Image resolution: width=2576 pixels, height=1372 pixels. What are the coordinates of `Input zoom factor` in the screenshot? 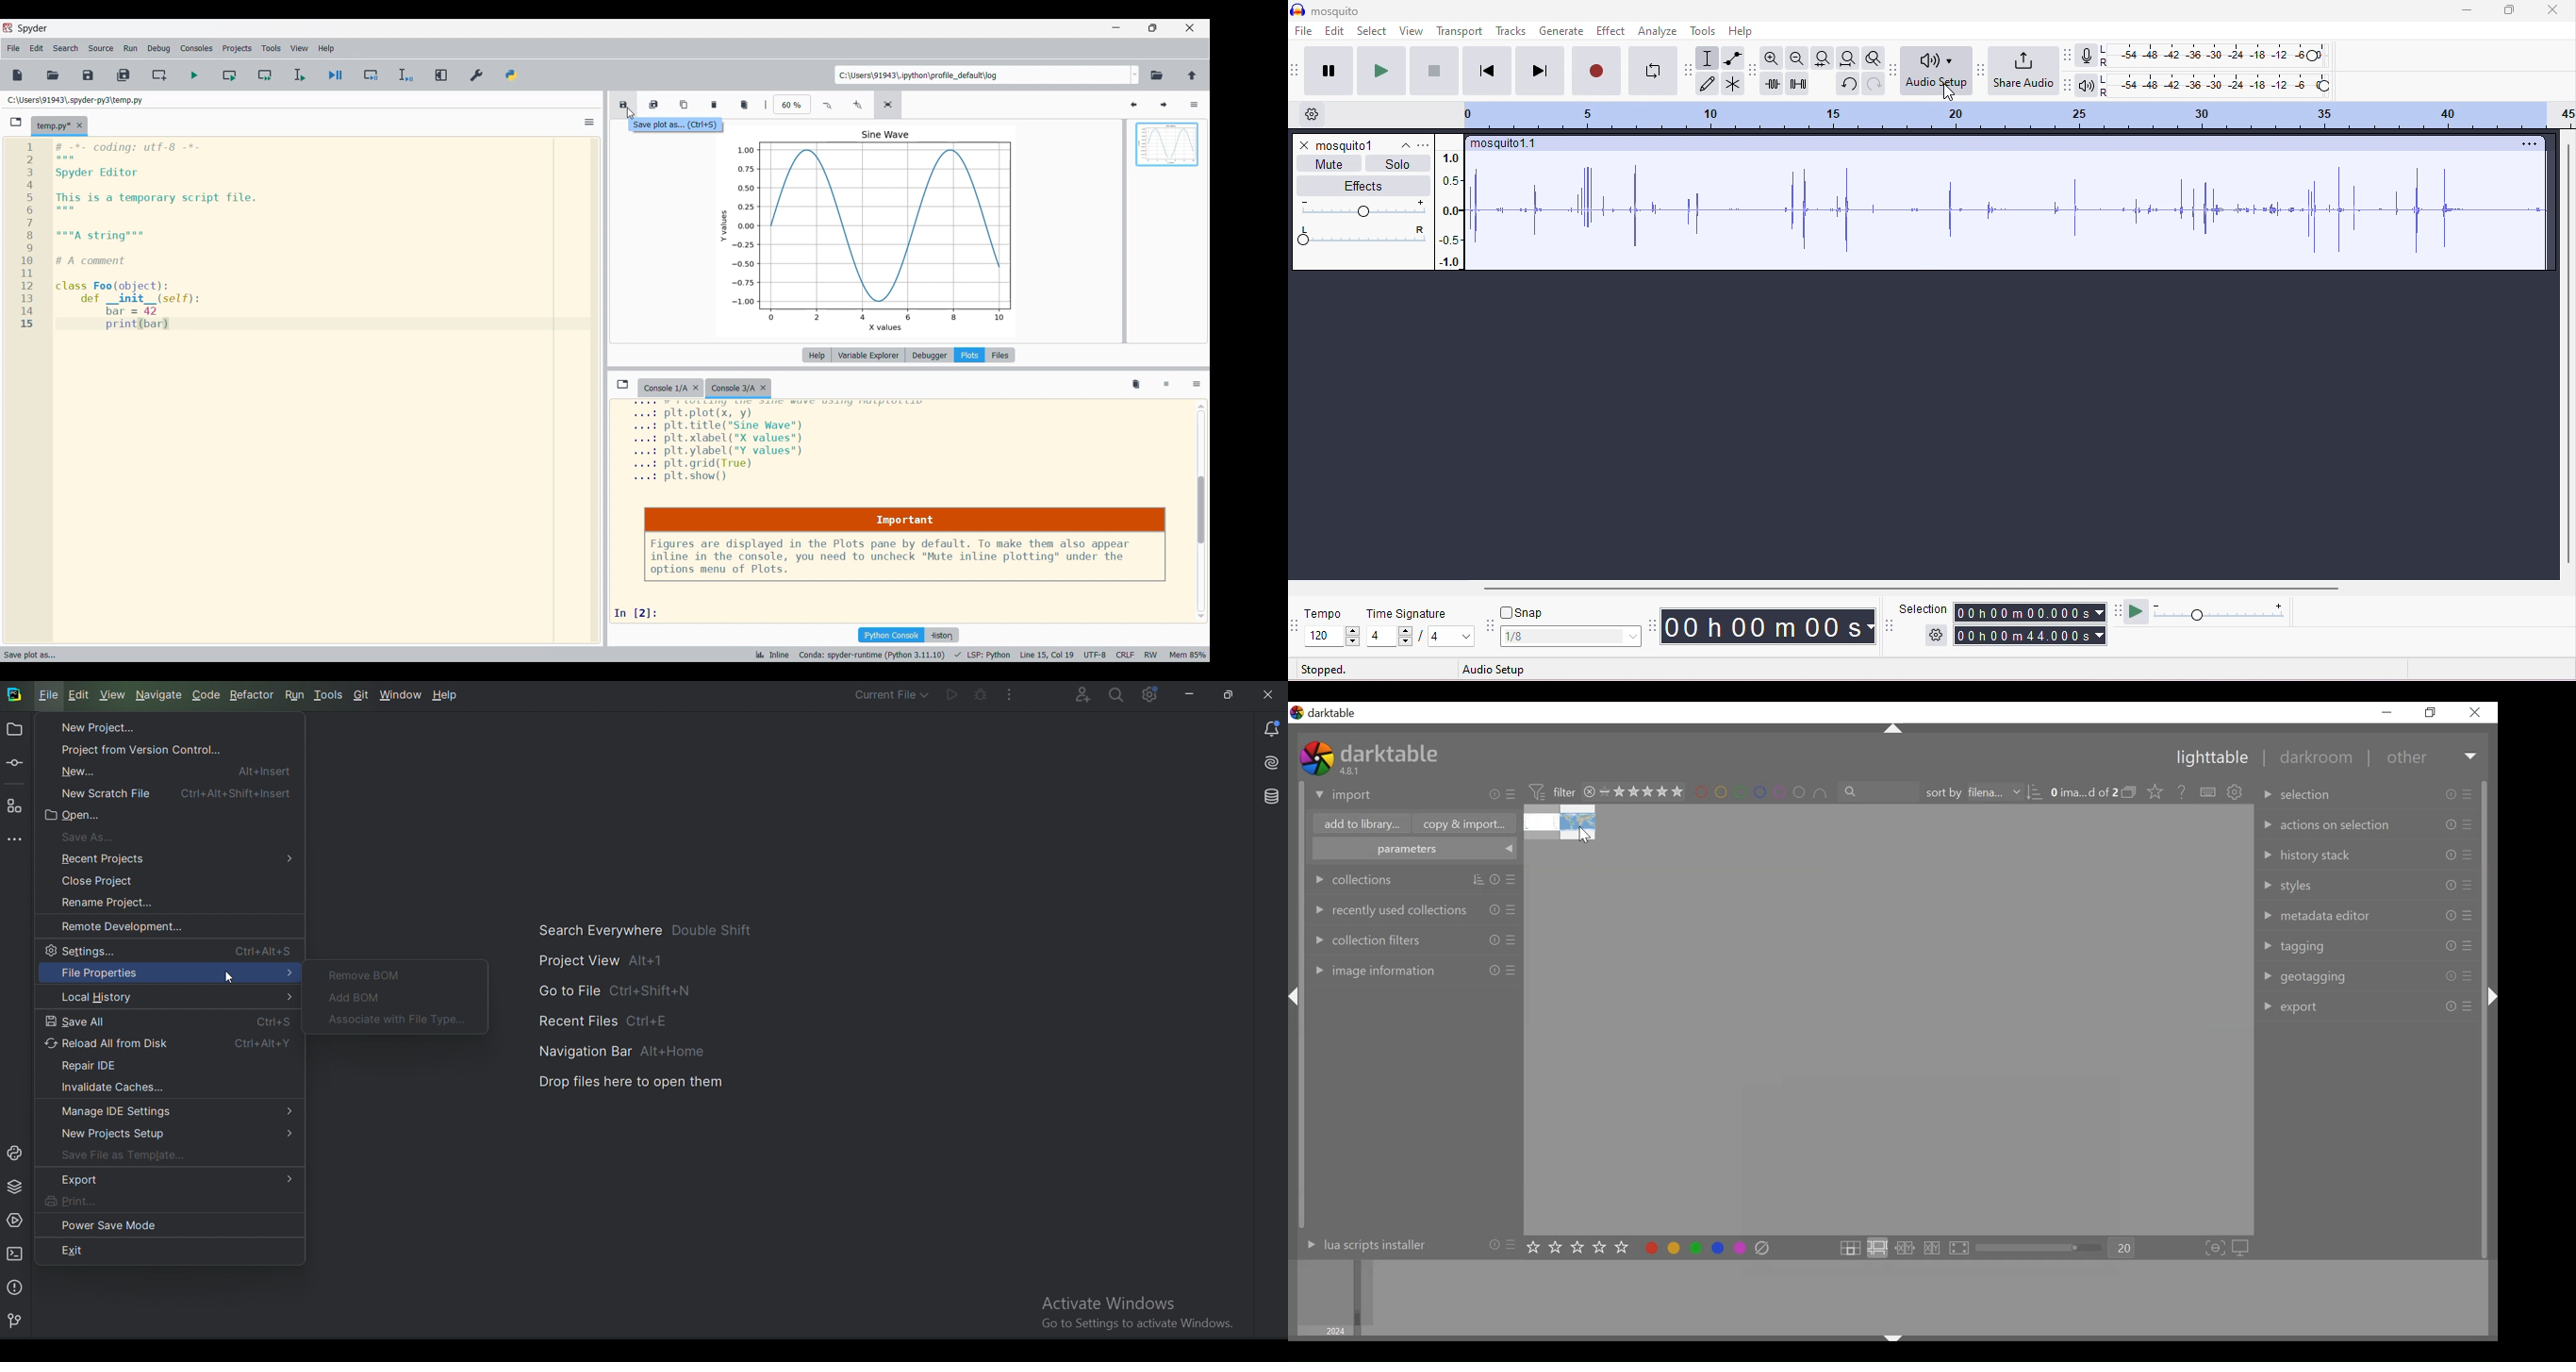 It's located at (793, 104).